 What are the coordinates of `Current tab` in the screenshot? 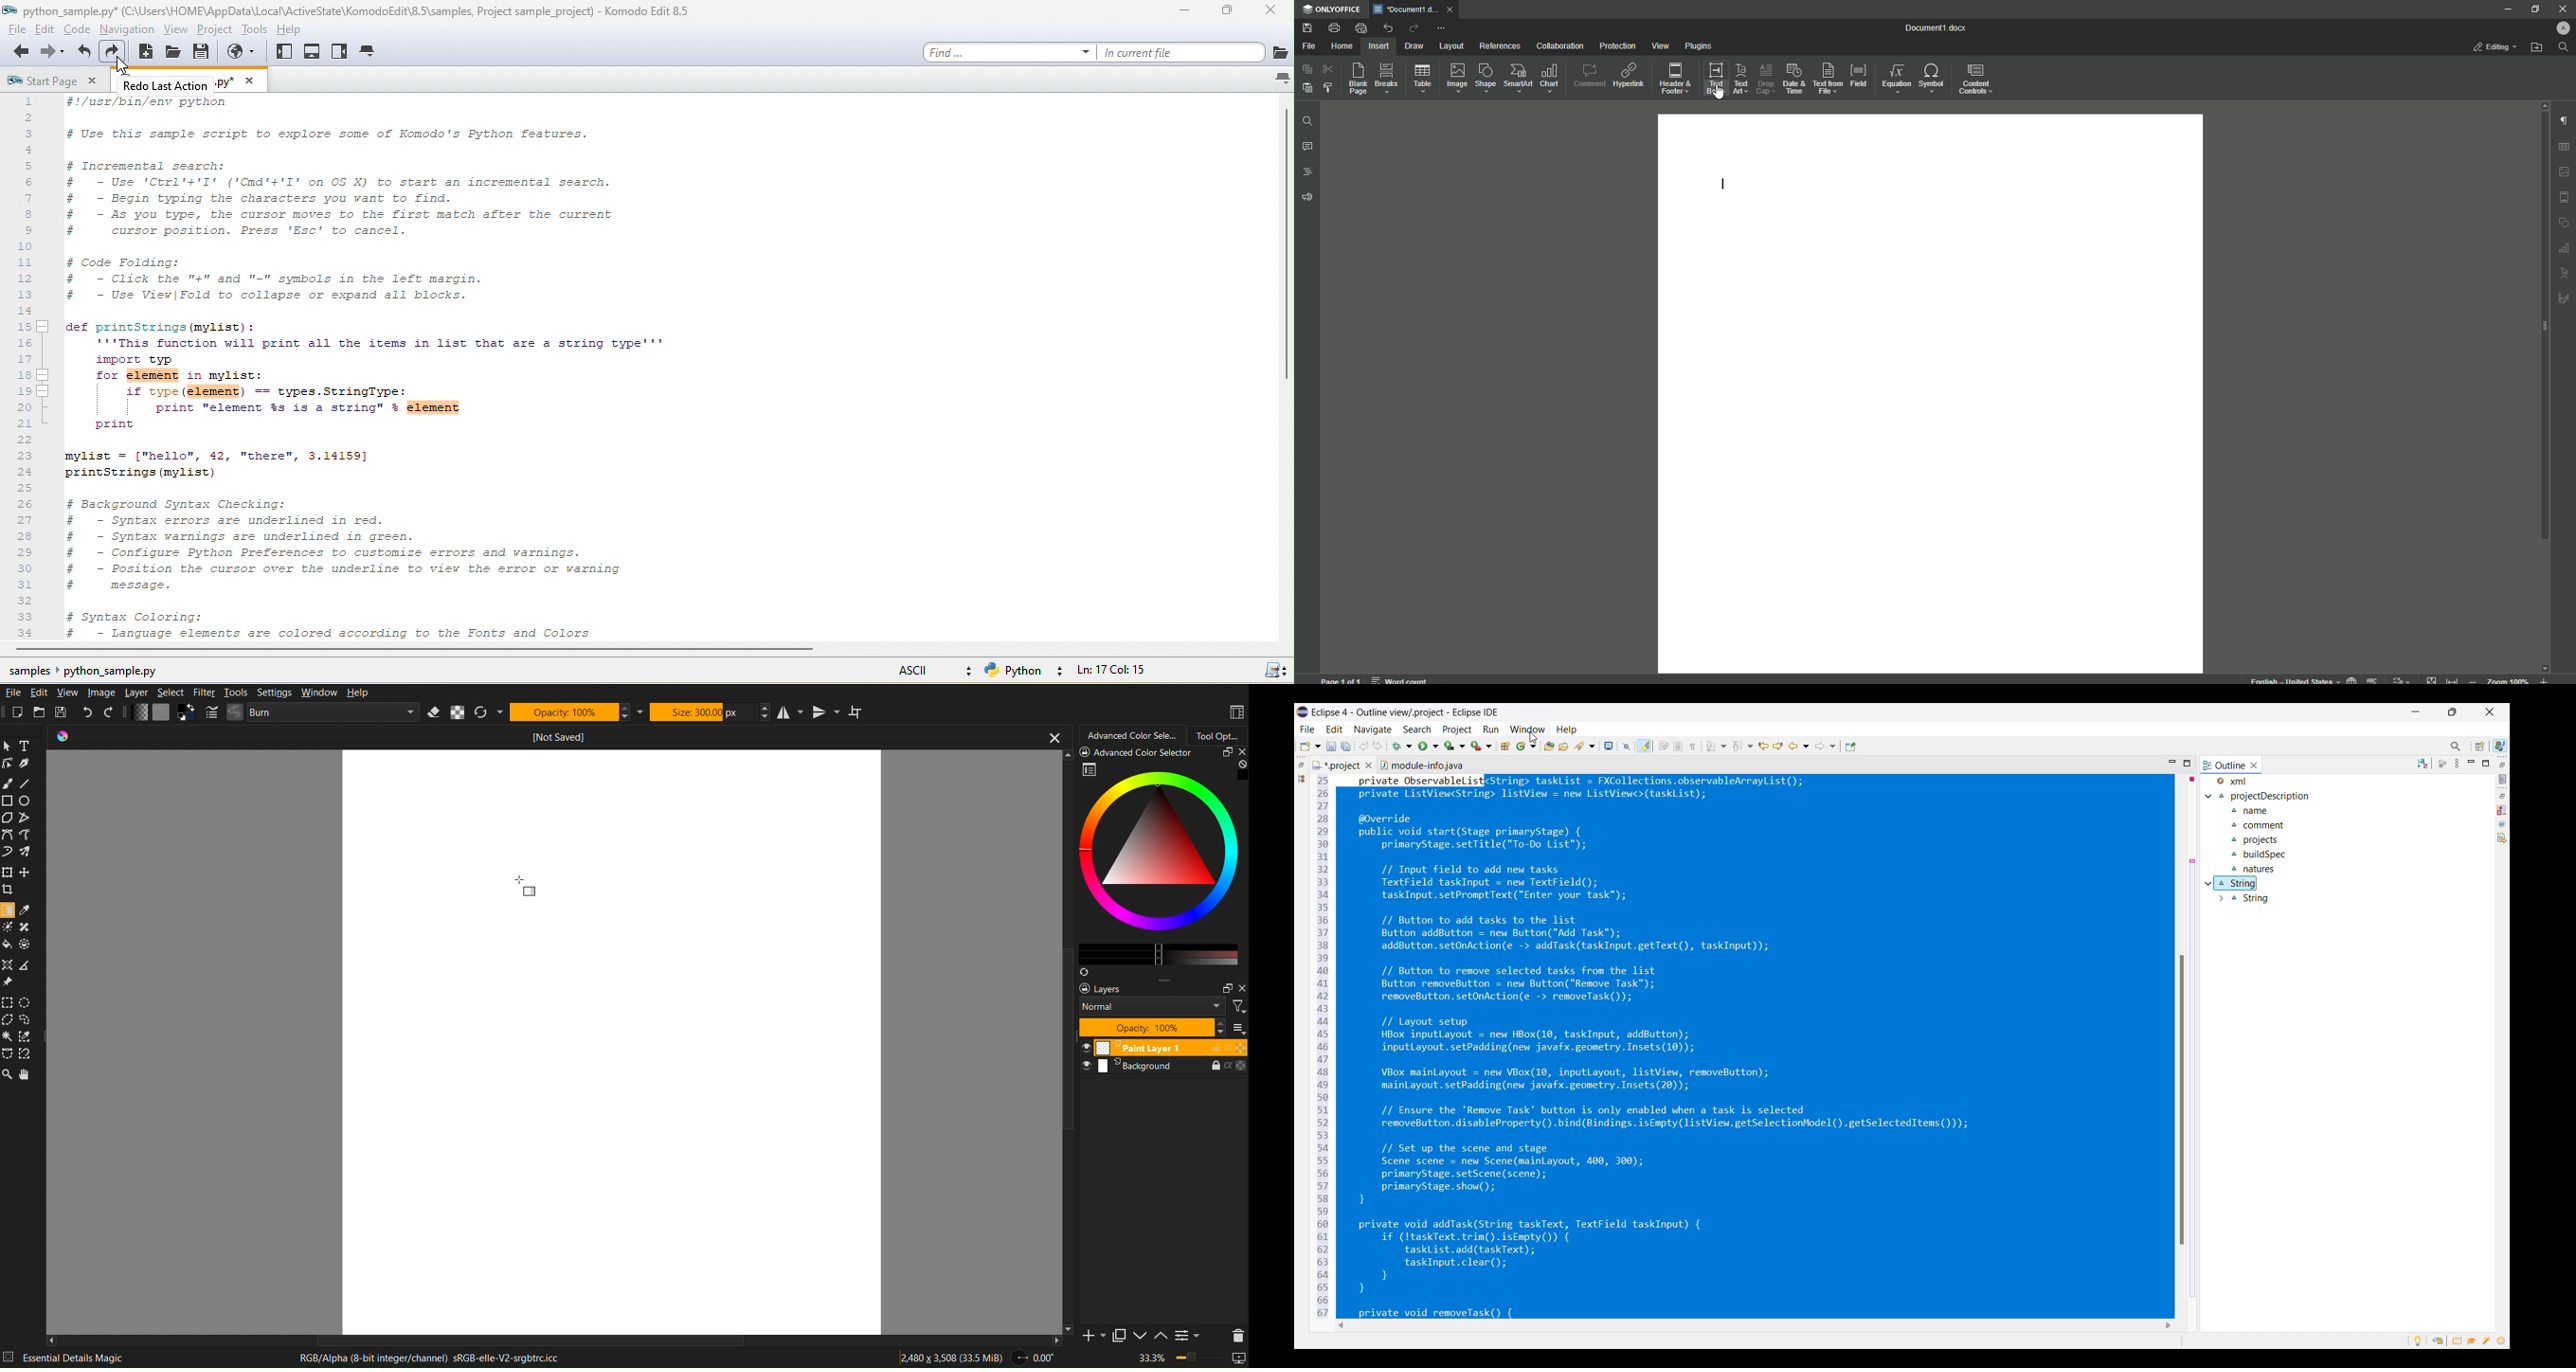 It's located at (2226, 764).